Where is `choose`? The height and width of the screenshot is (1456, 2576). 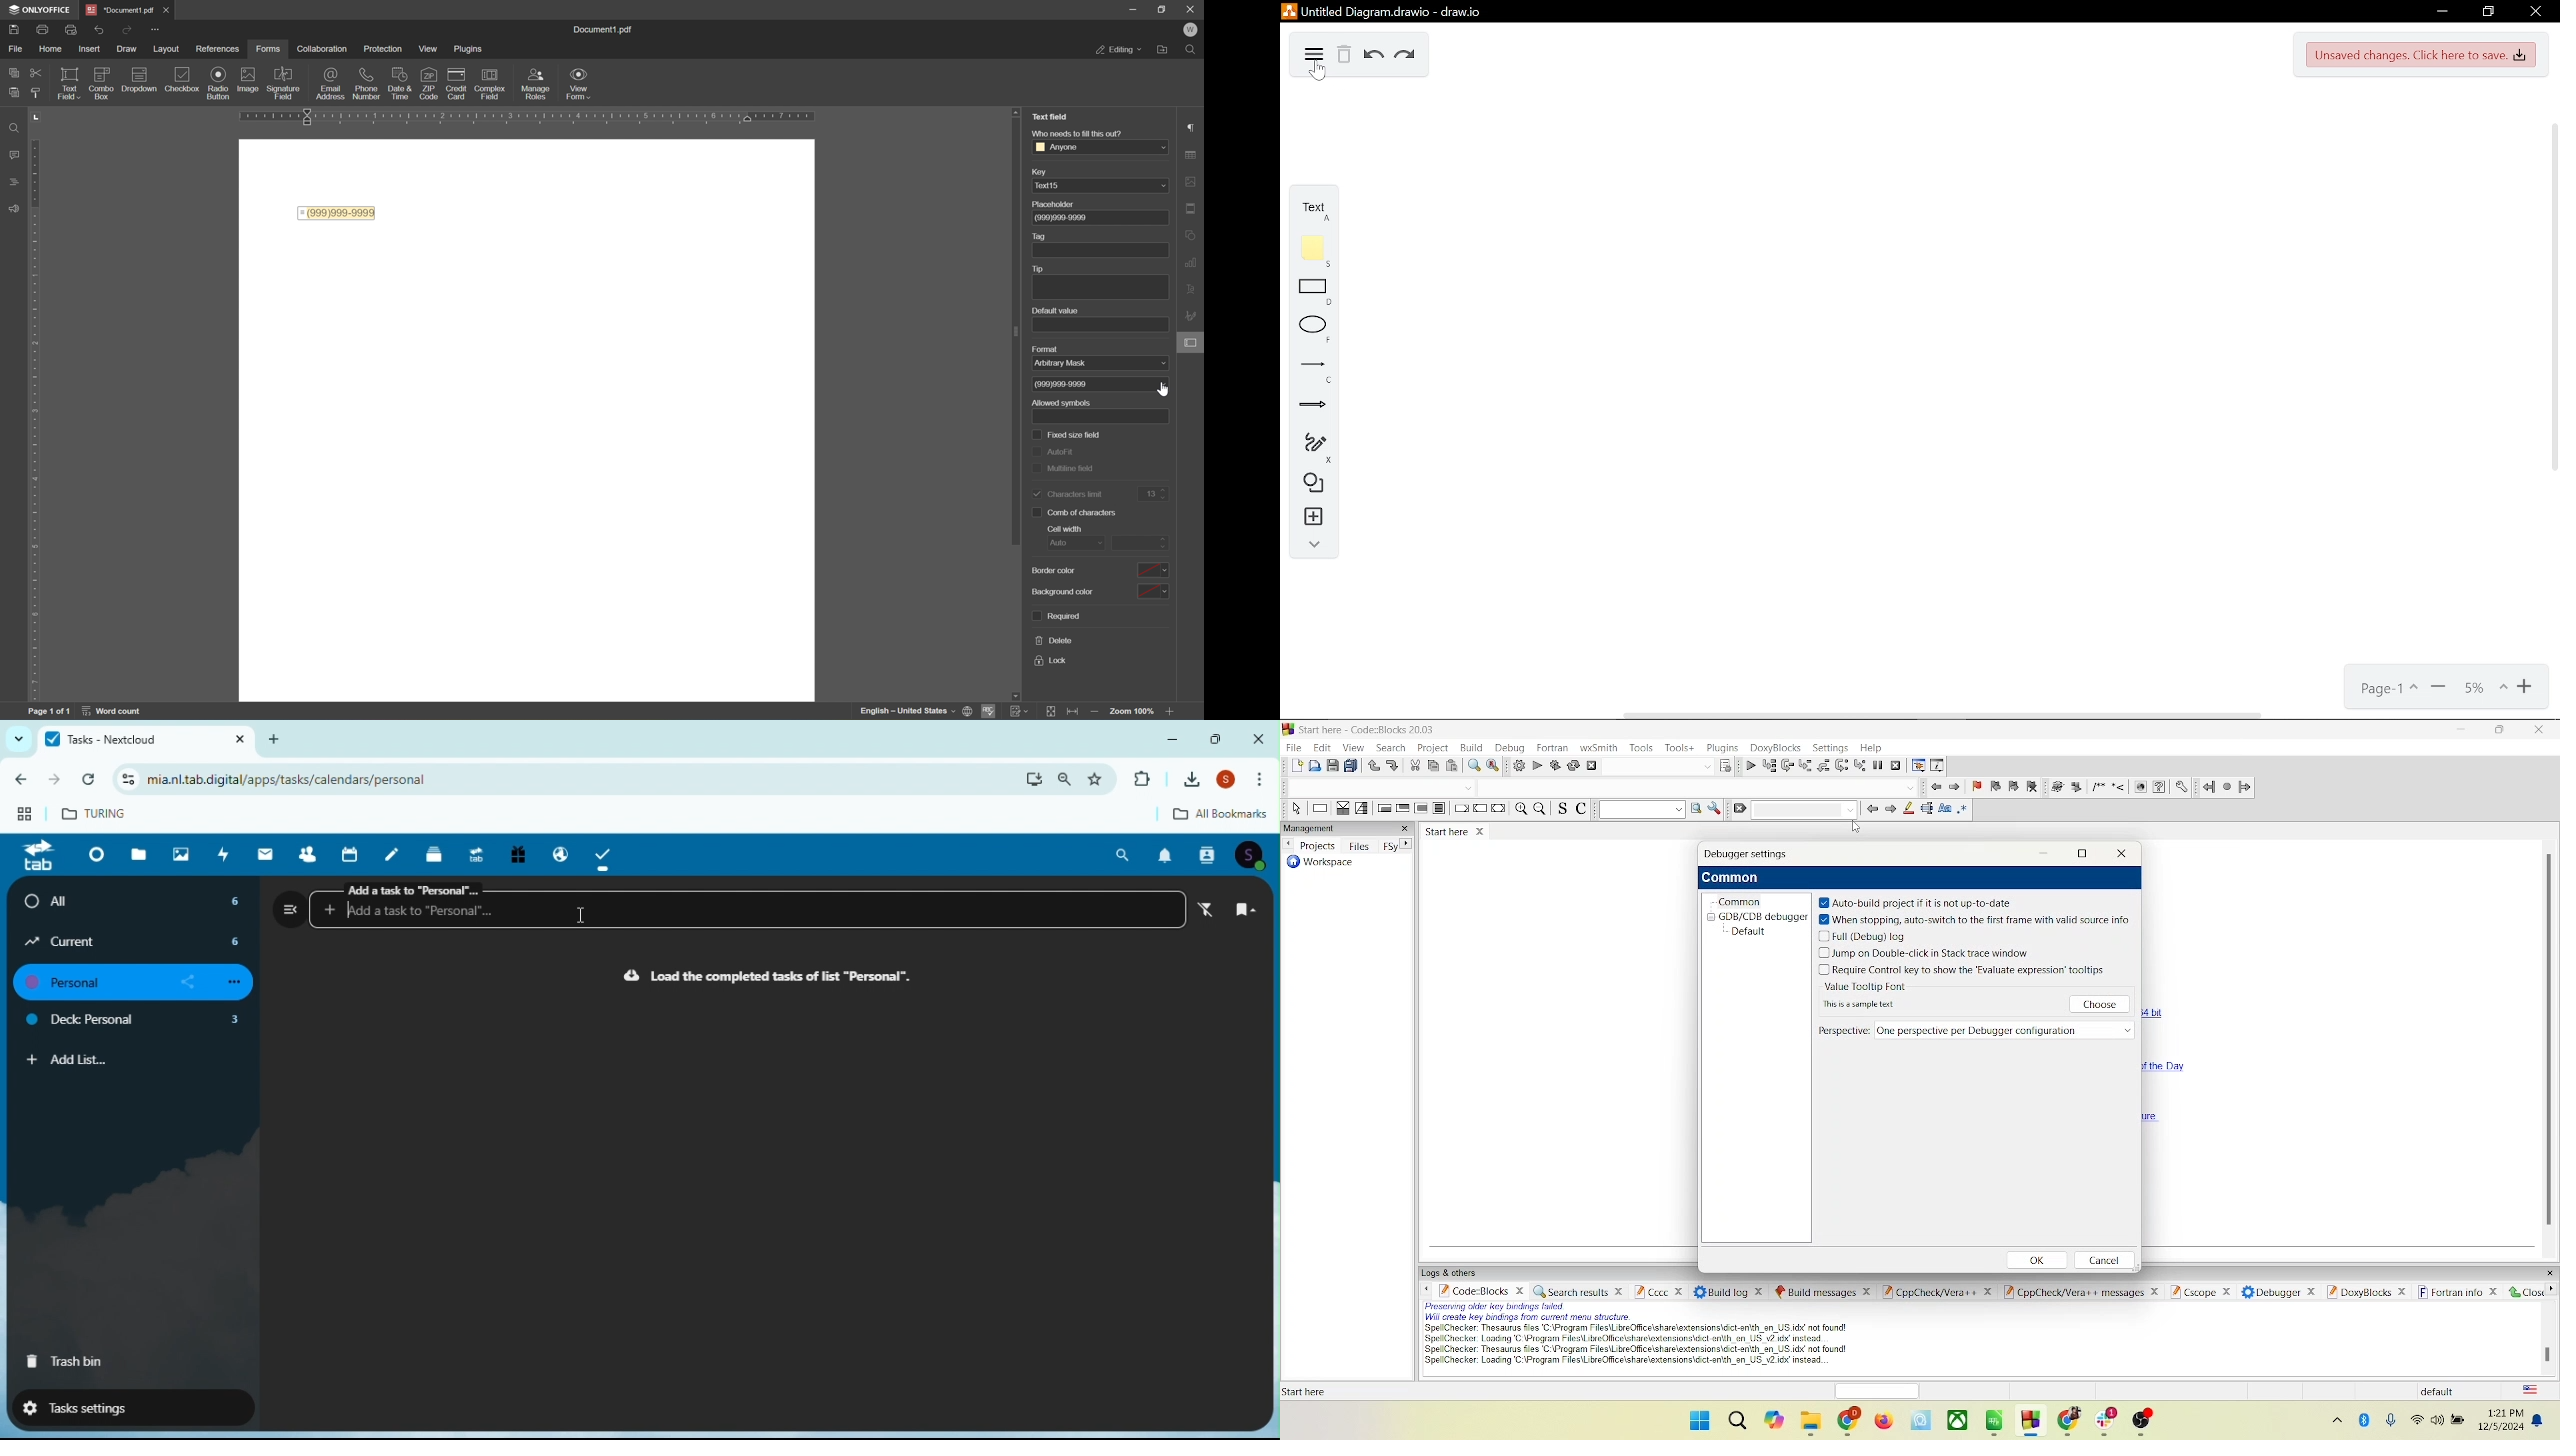
choose is located at coordinates (2098, 1004).